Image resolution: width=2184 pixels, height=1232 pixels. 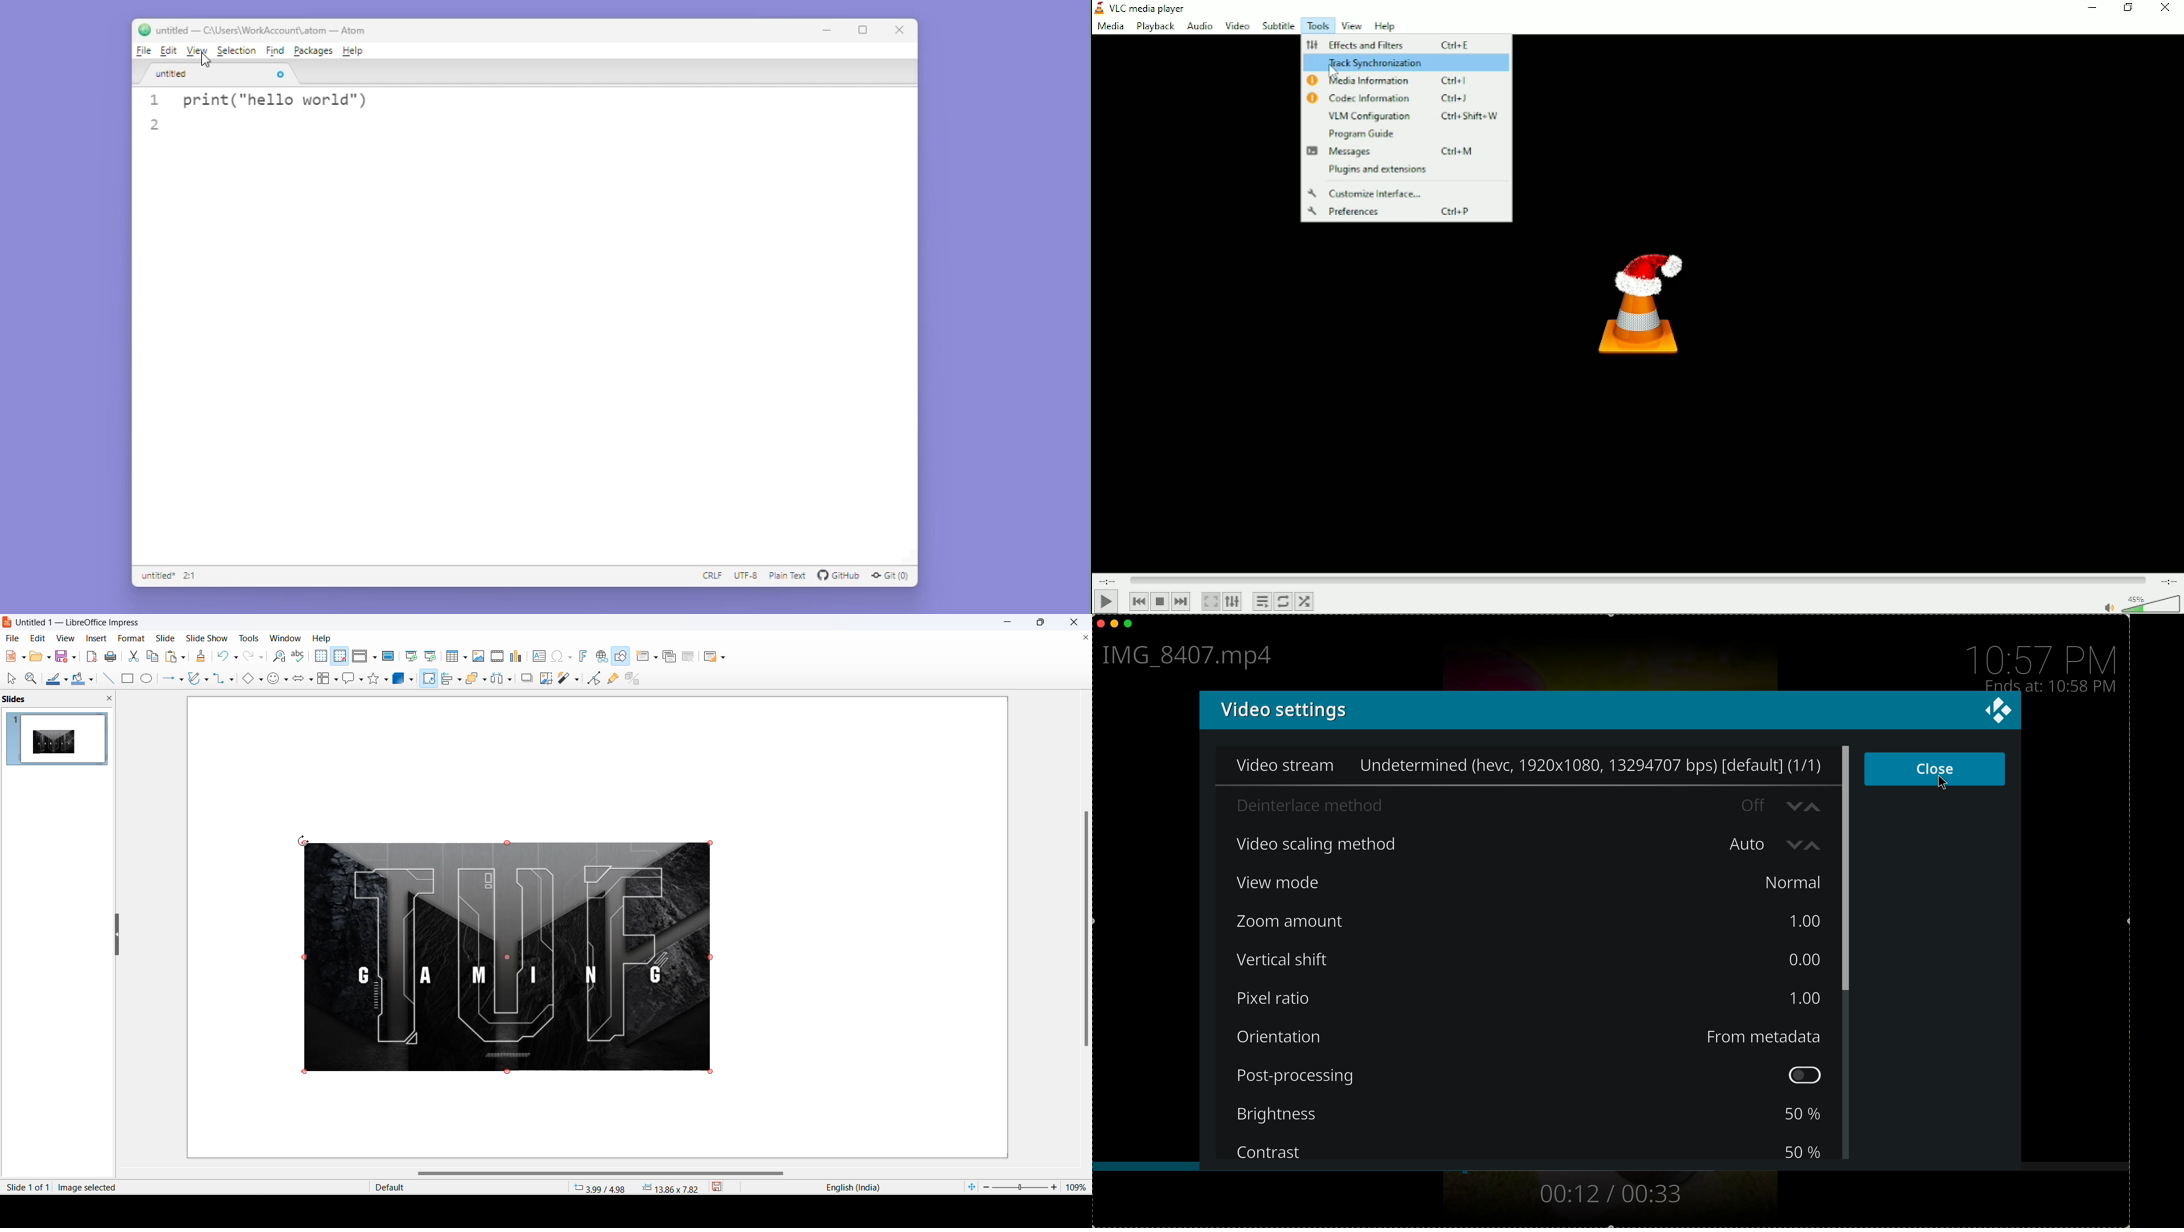 I want to click on view mode  Normal, so click(x=1532, y=883).